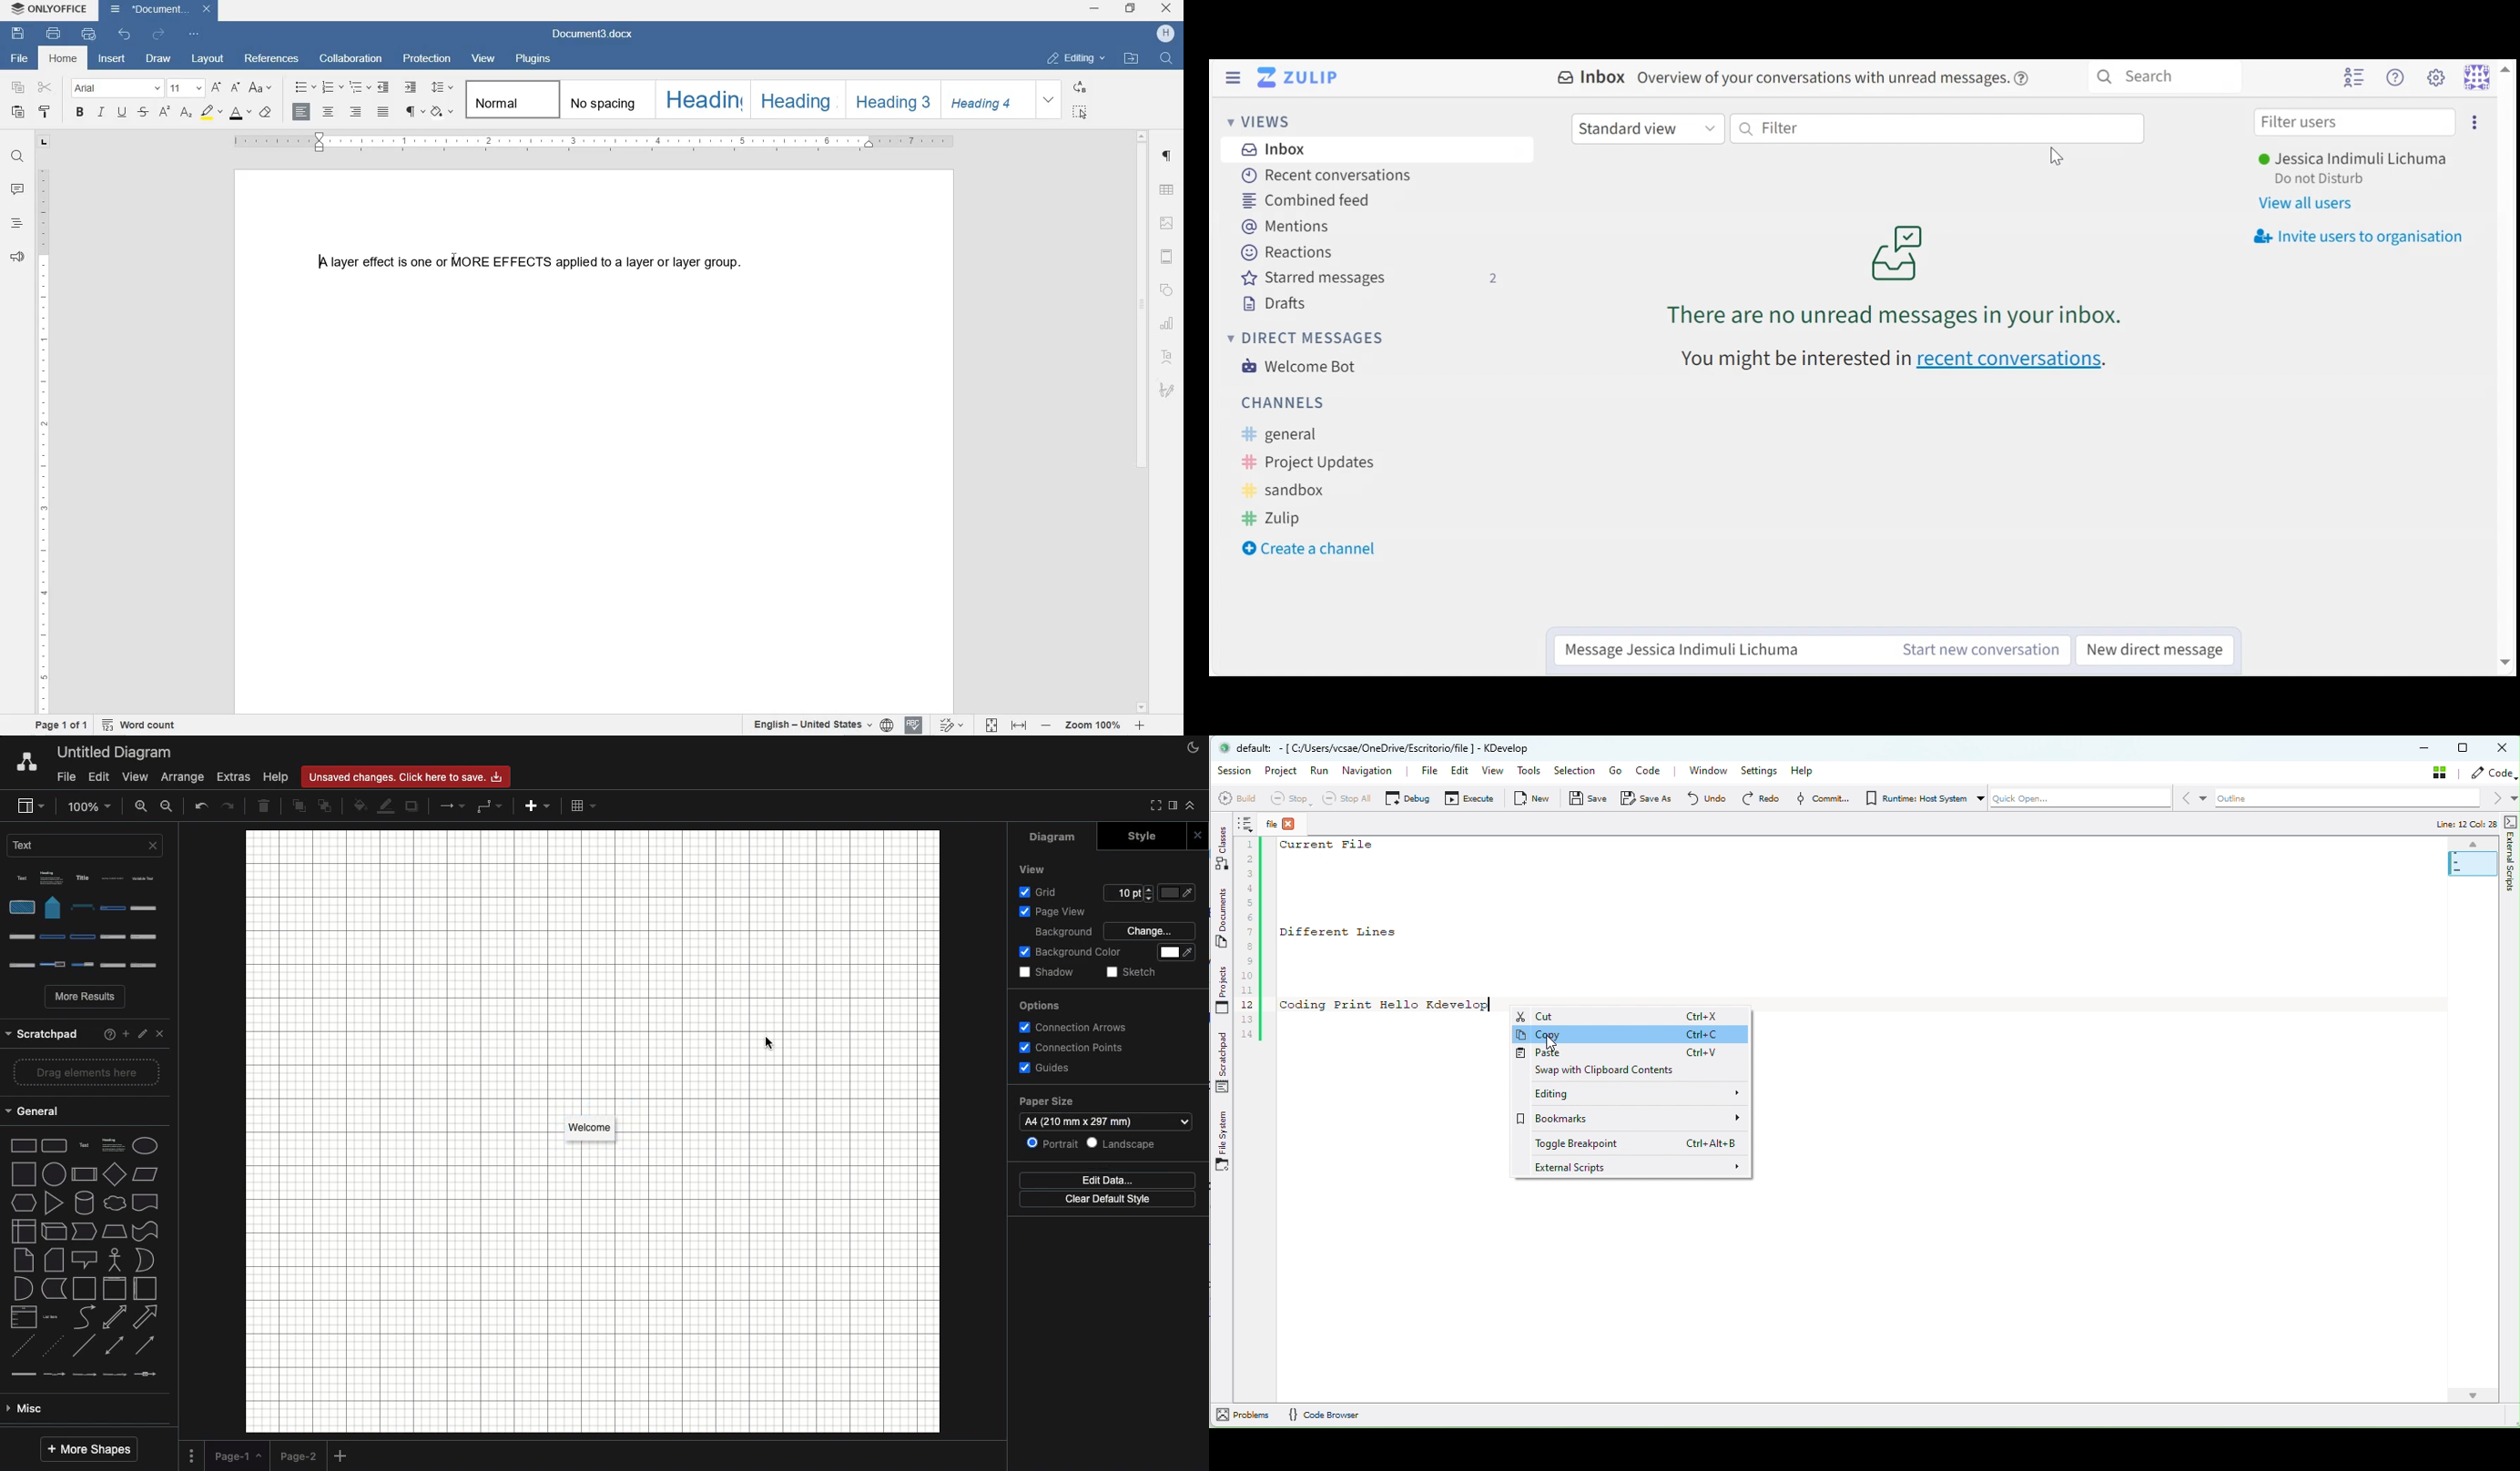  I want to click on connection points, so click(1089, 1045).